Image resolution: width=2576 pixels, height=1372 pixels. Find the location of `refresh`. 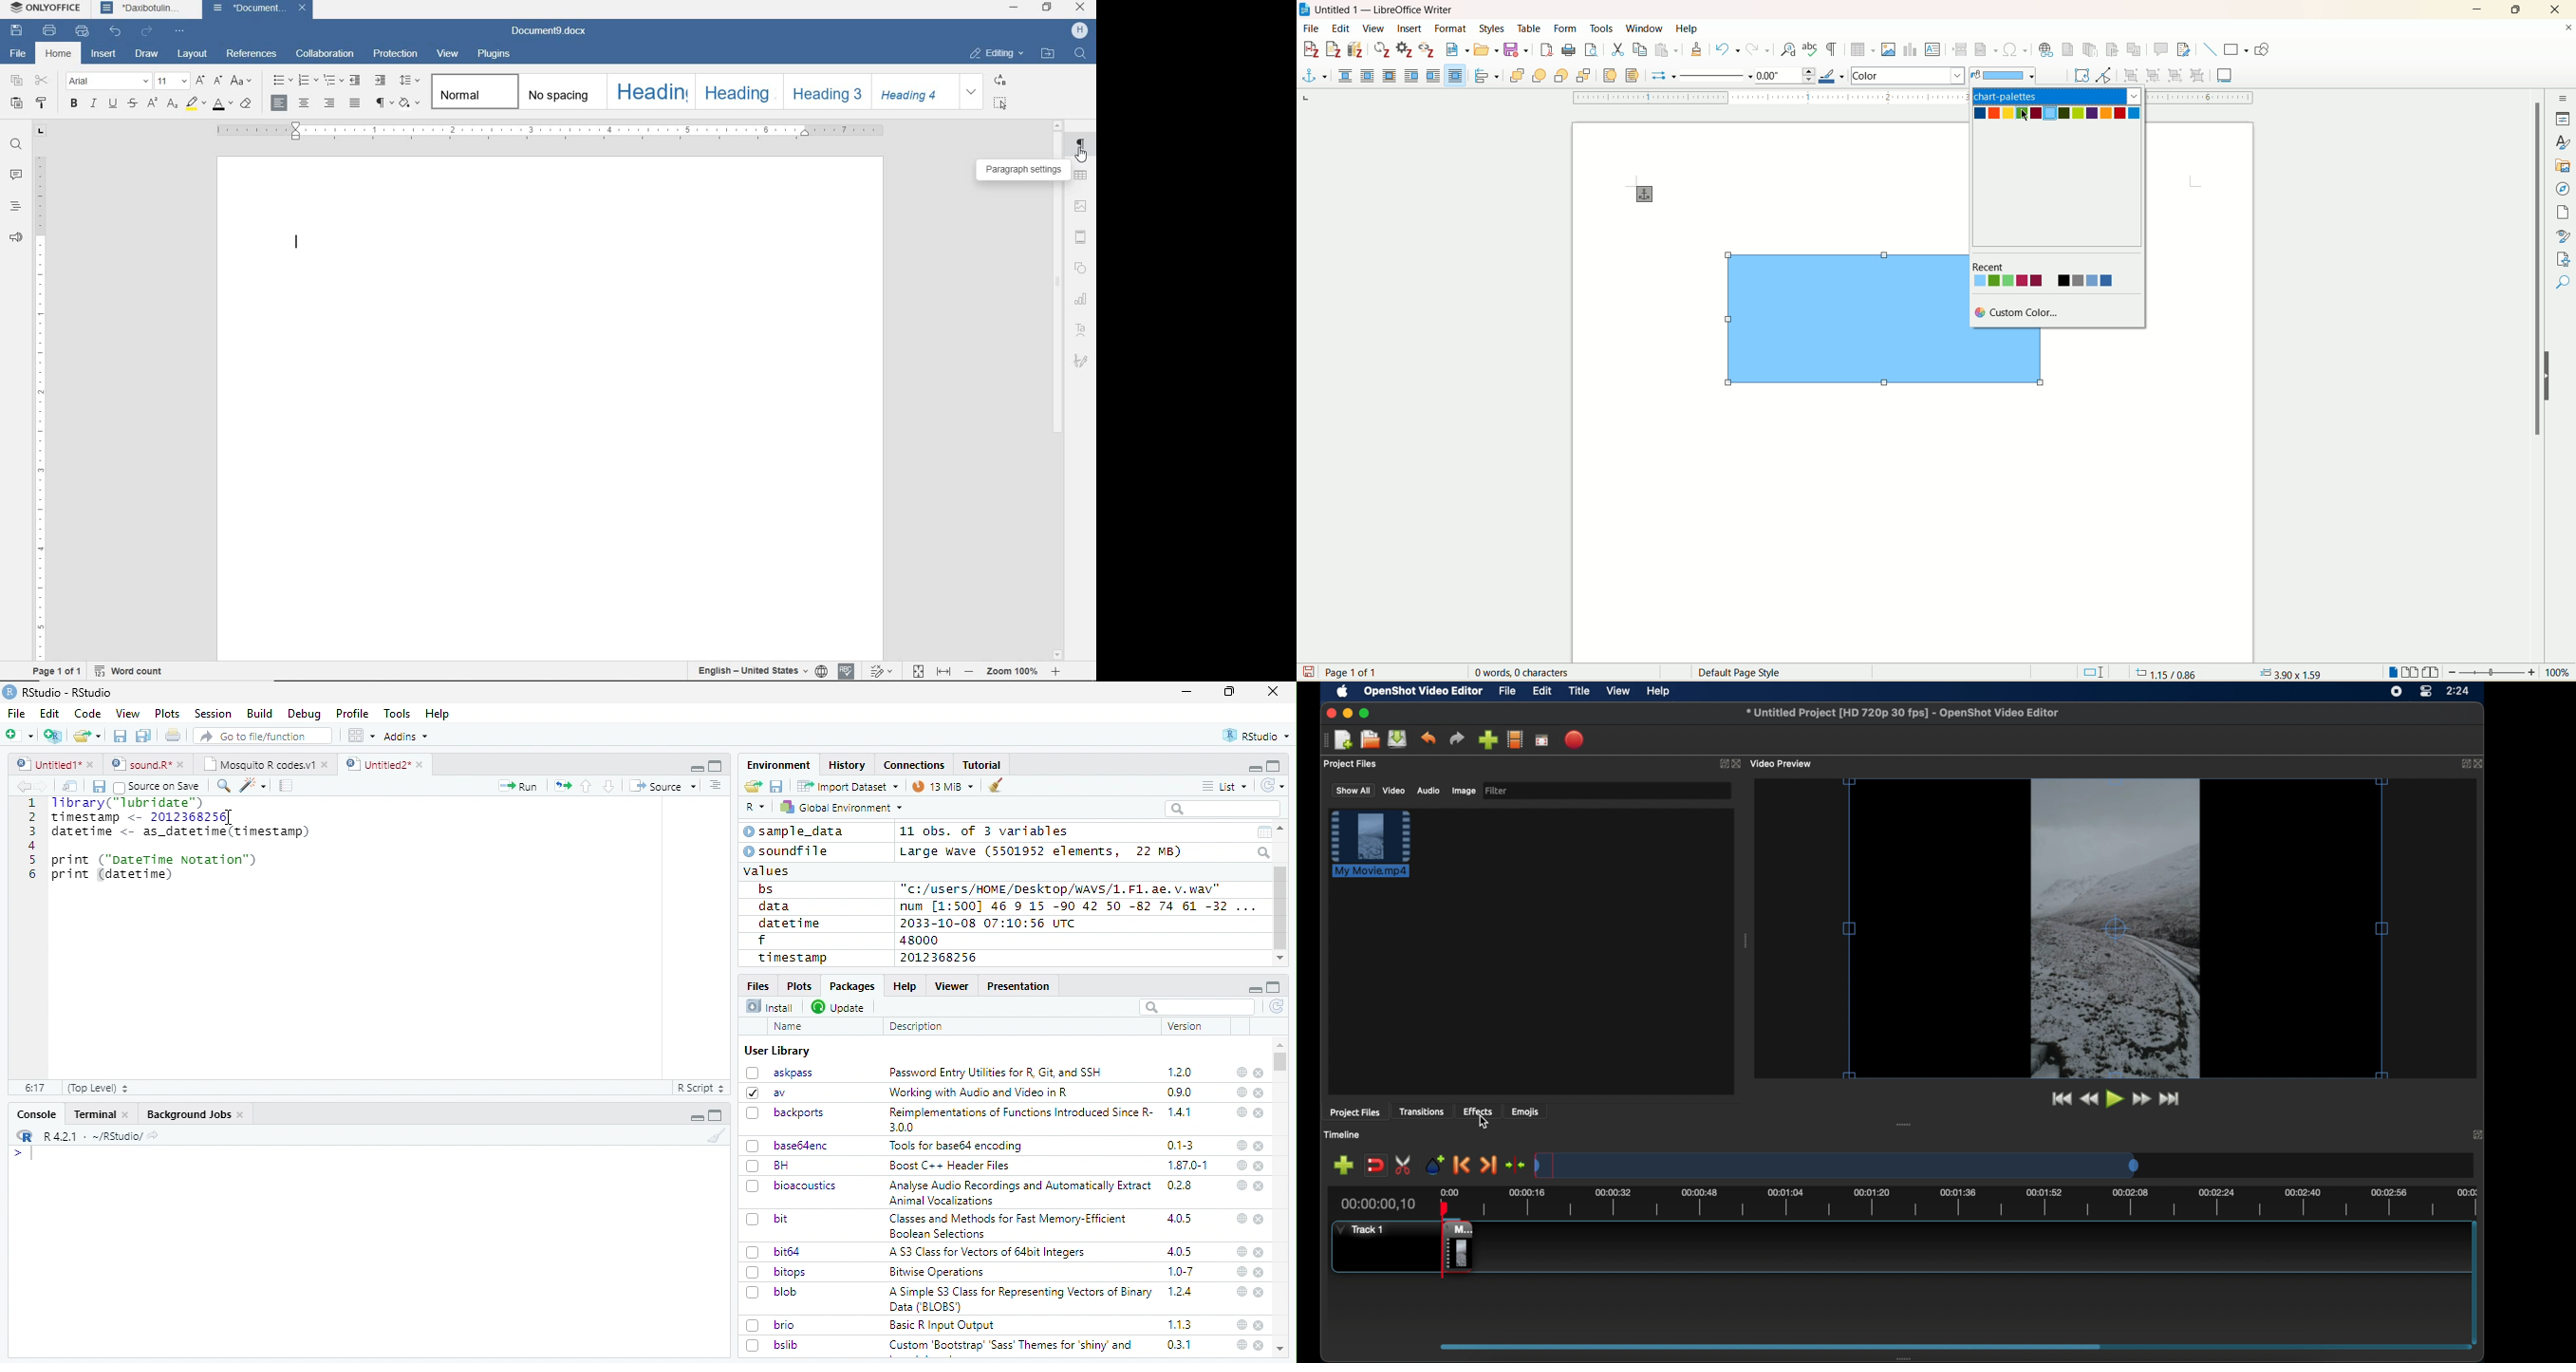

refresh is located at coordinates (1382, 49).